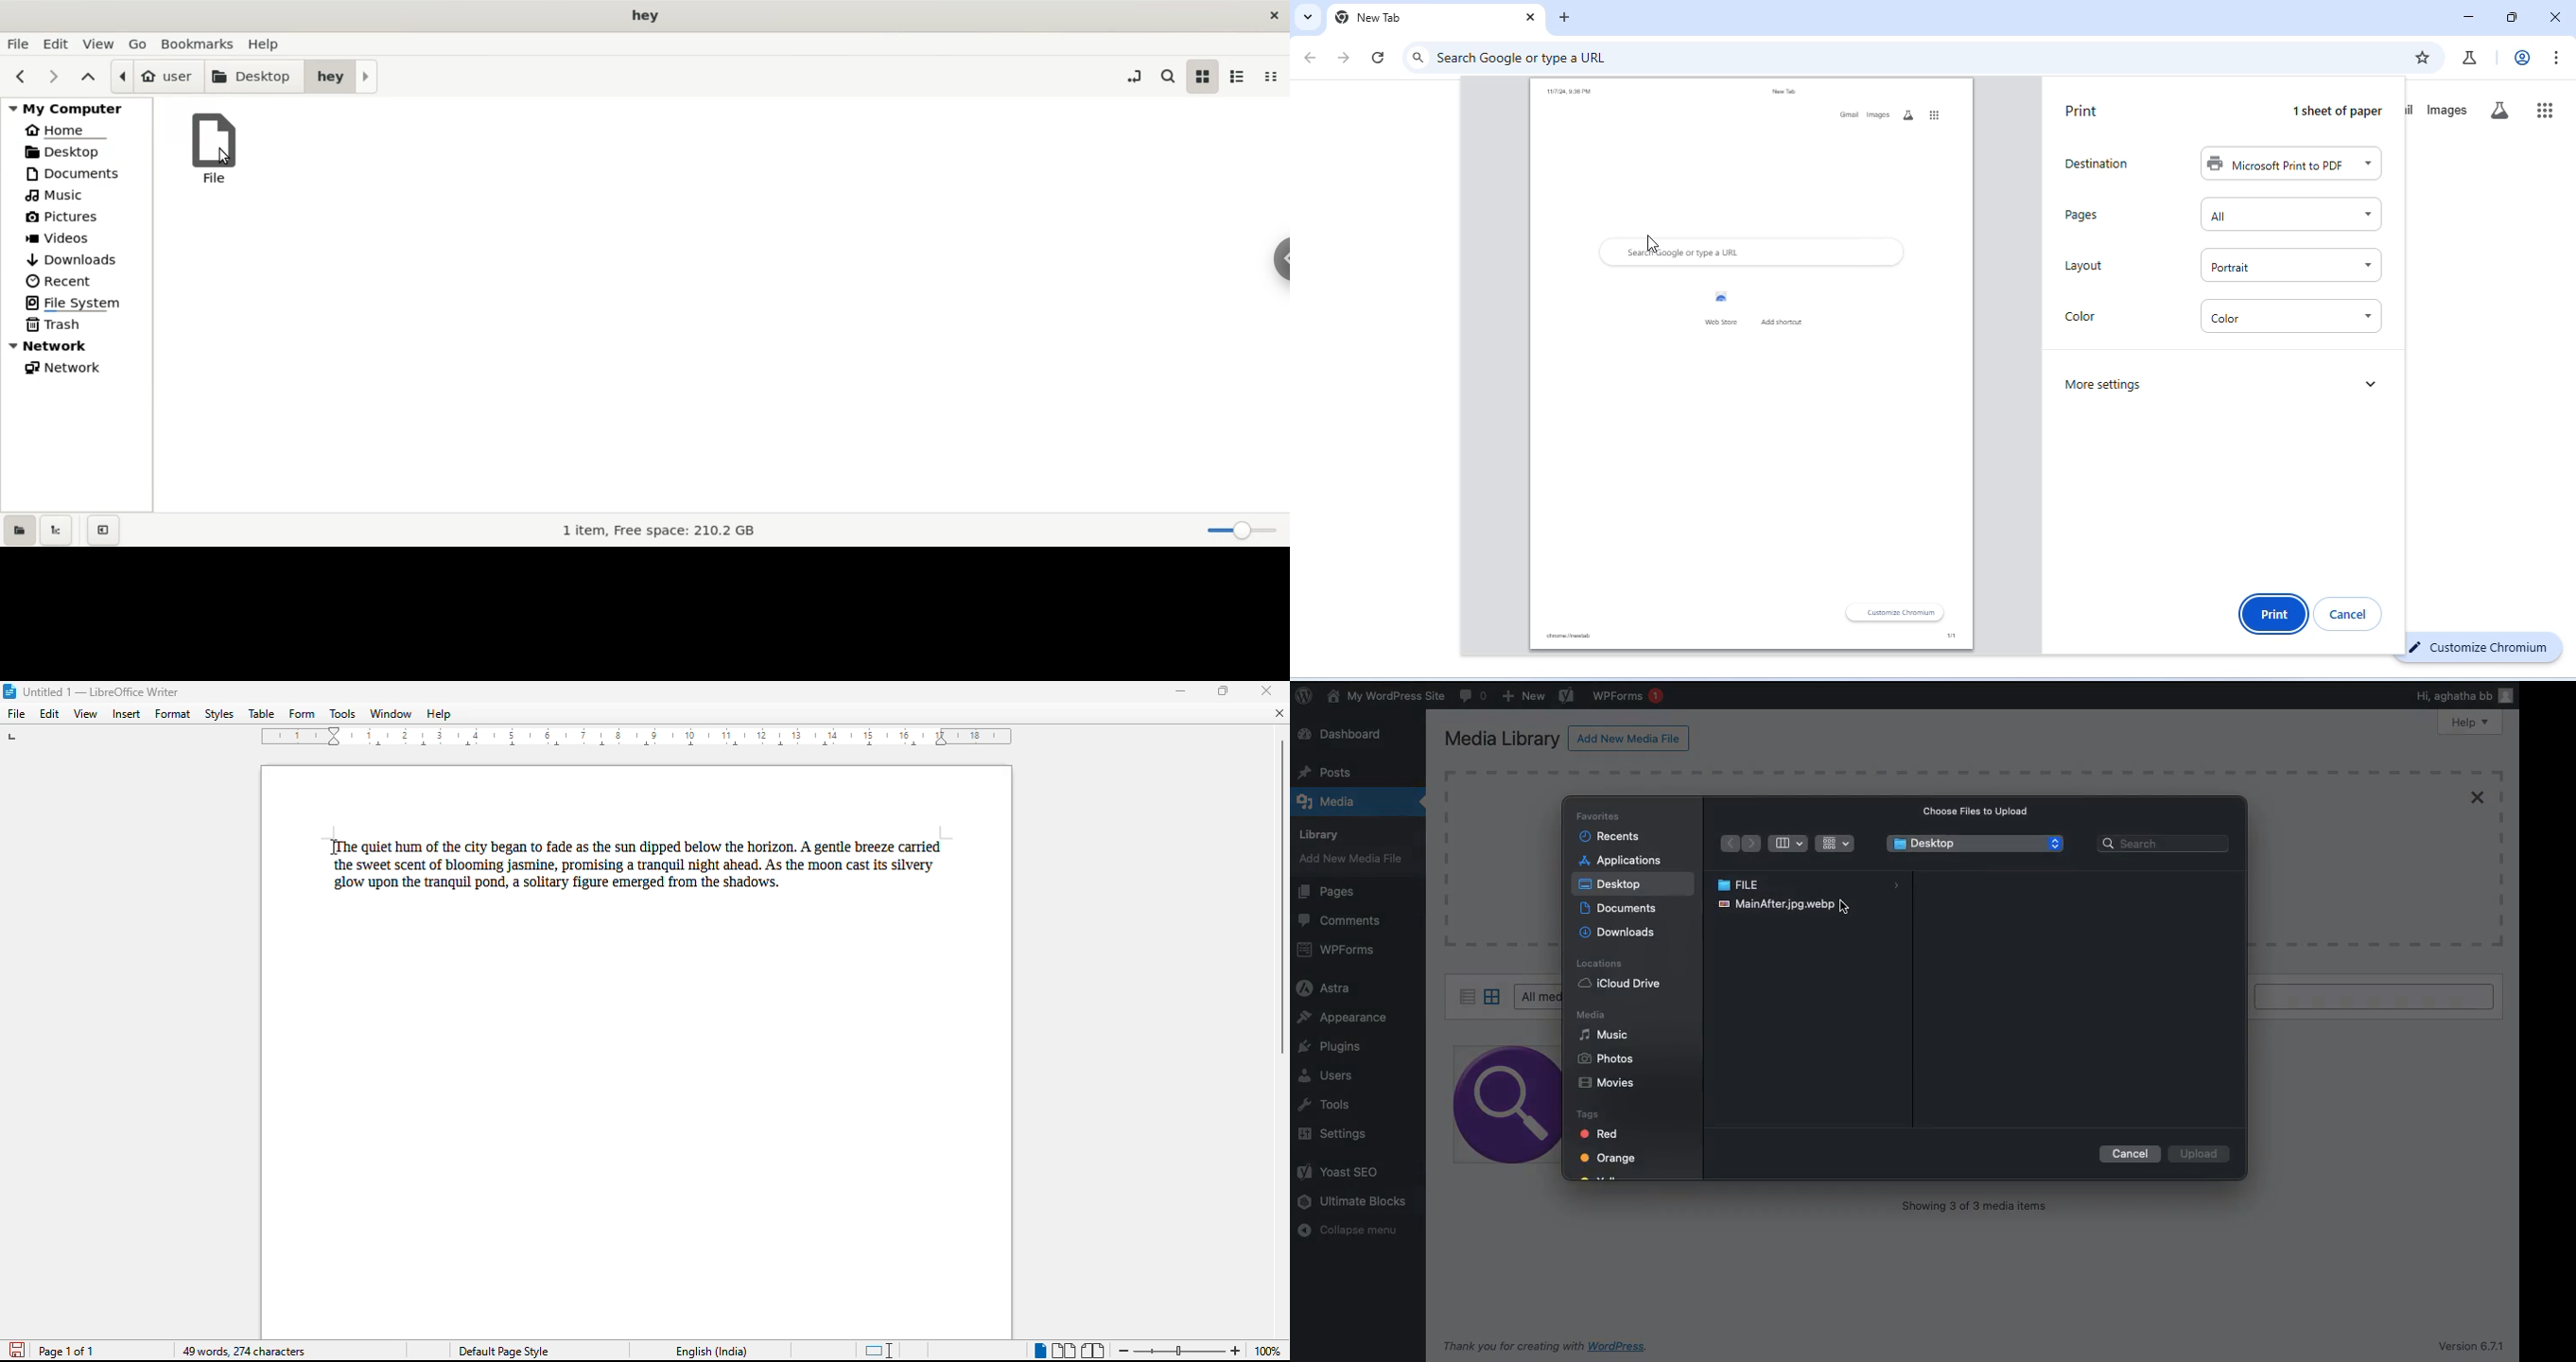 This screenshot has width=2576, height=1372. I want to click on search google or type a URL, so click(1527, 57).